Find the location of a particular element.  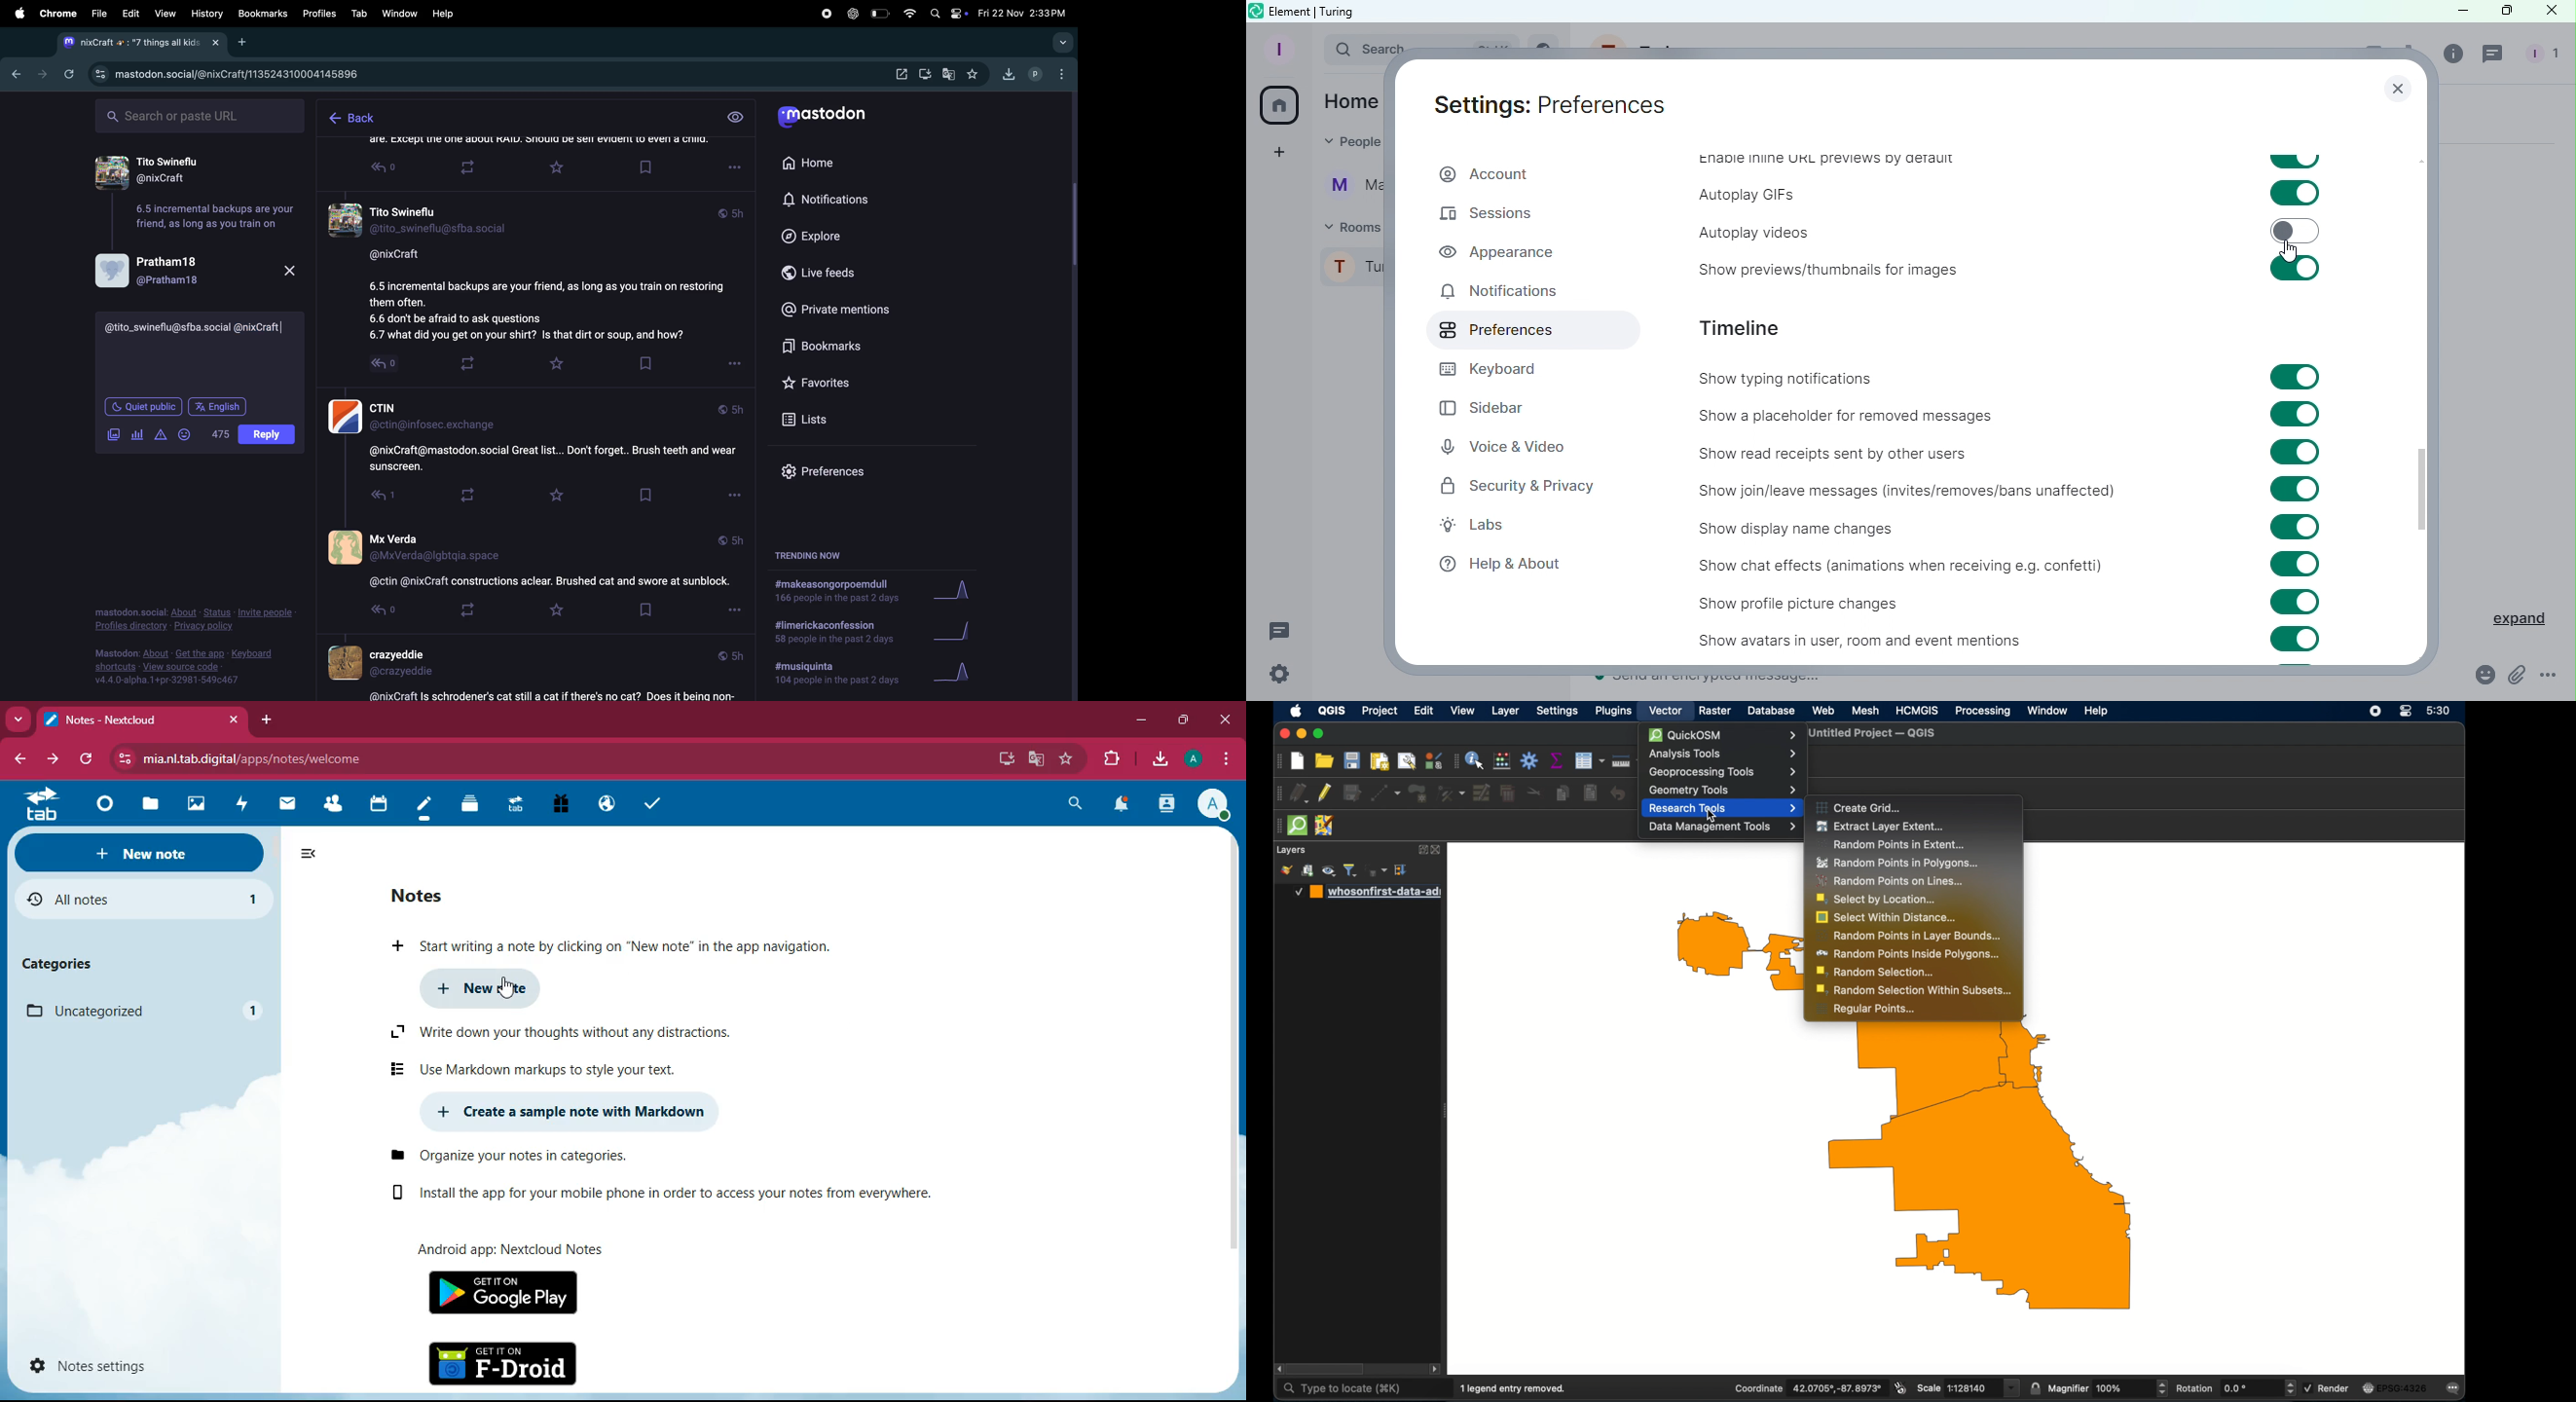

search bar is located at coordinates (1062, 43).